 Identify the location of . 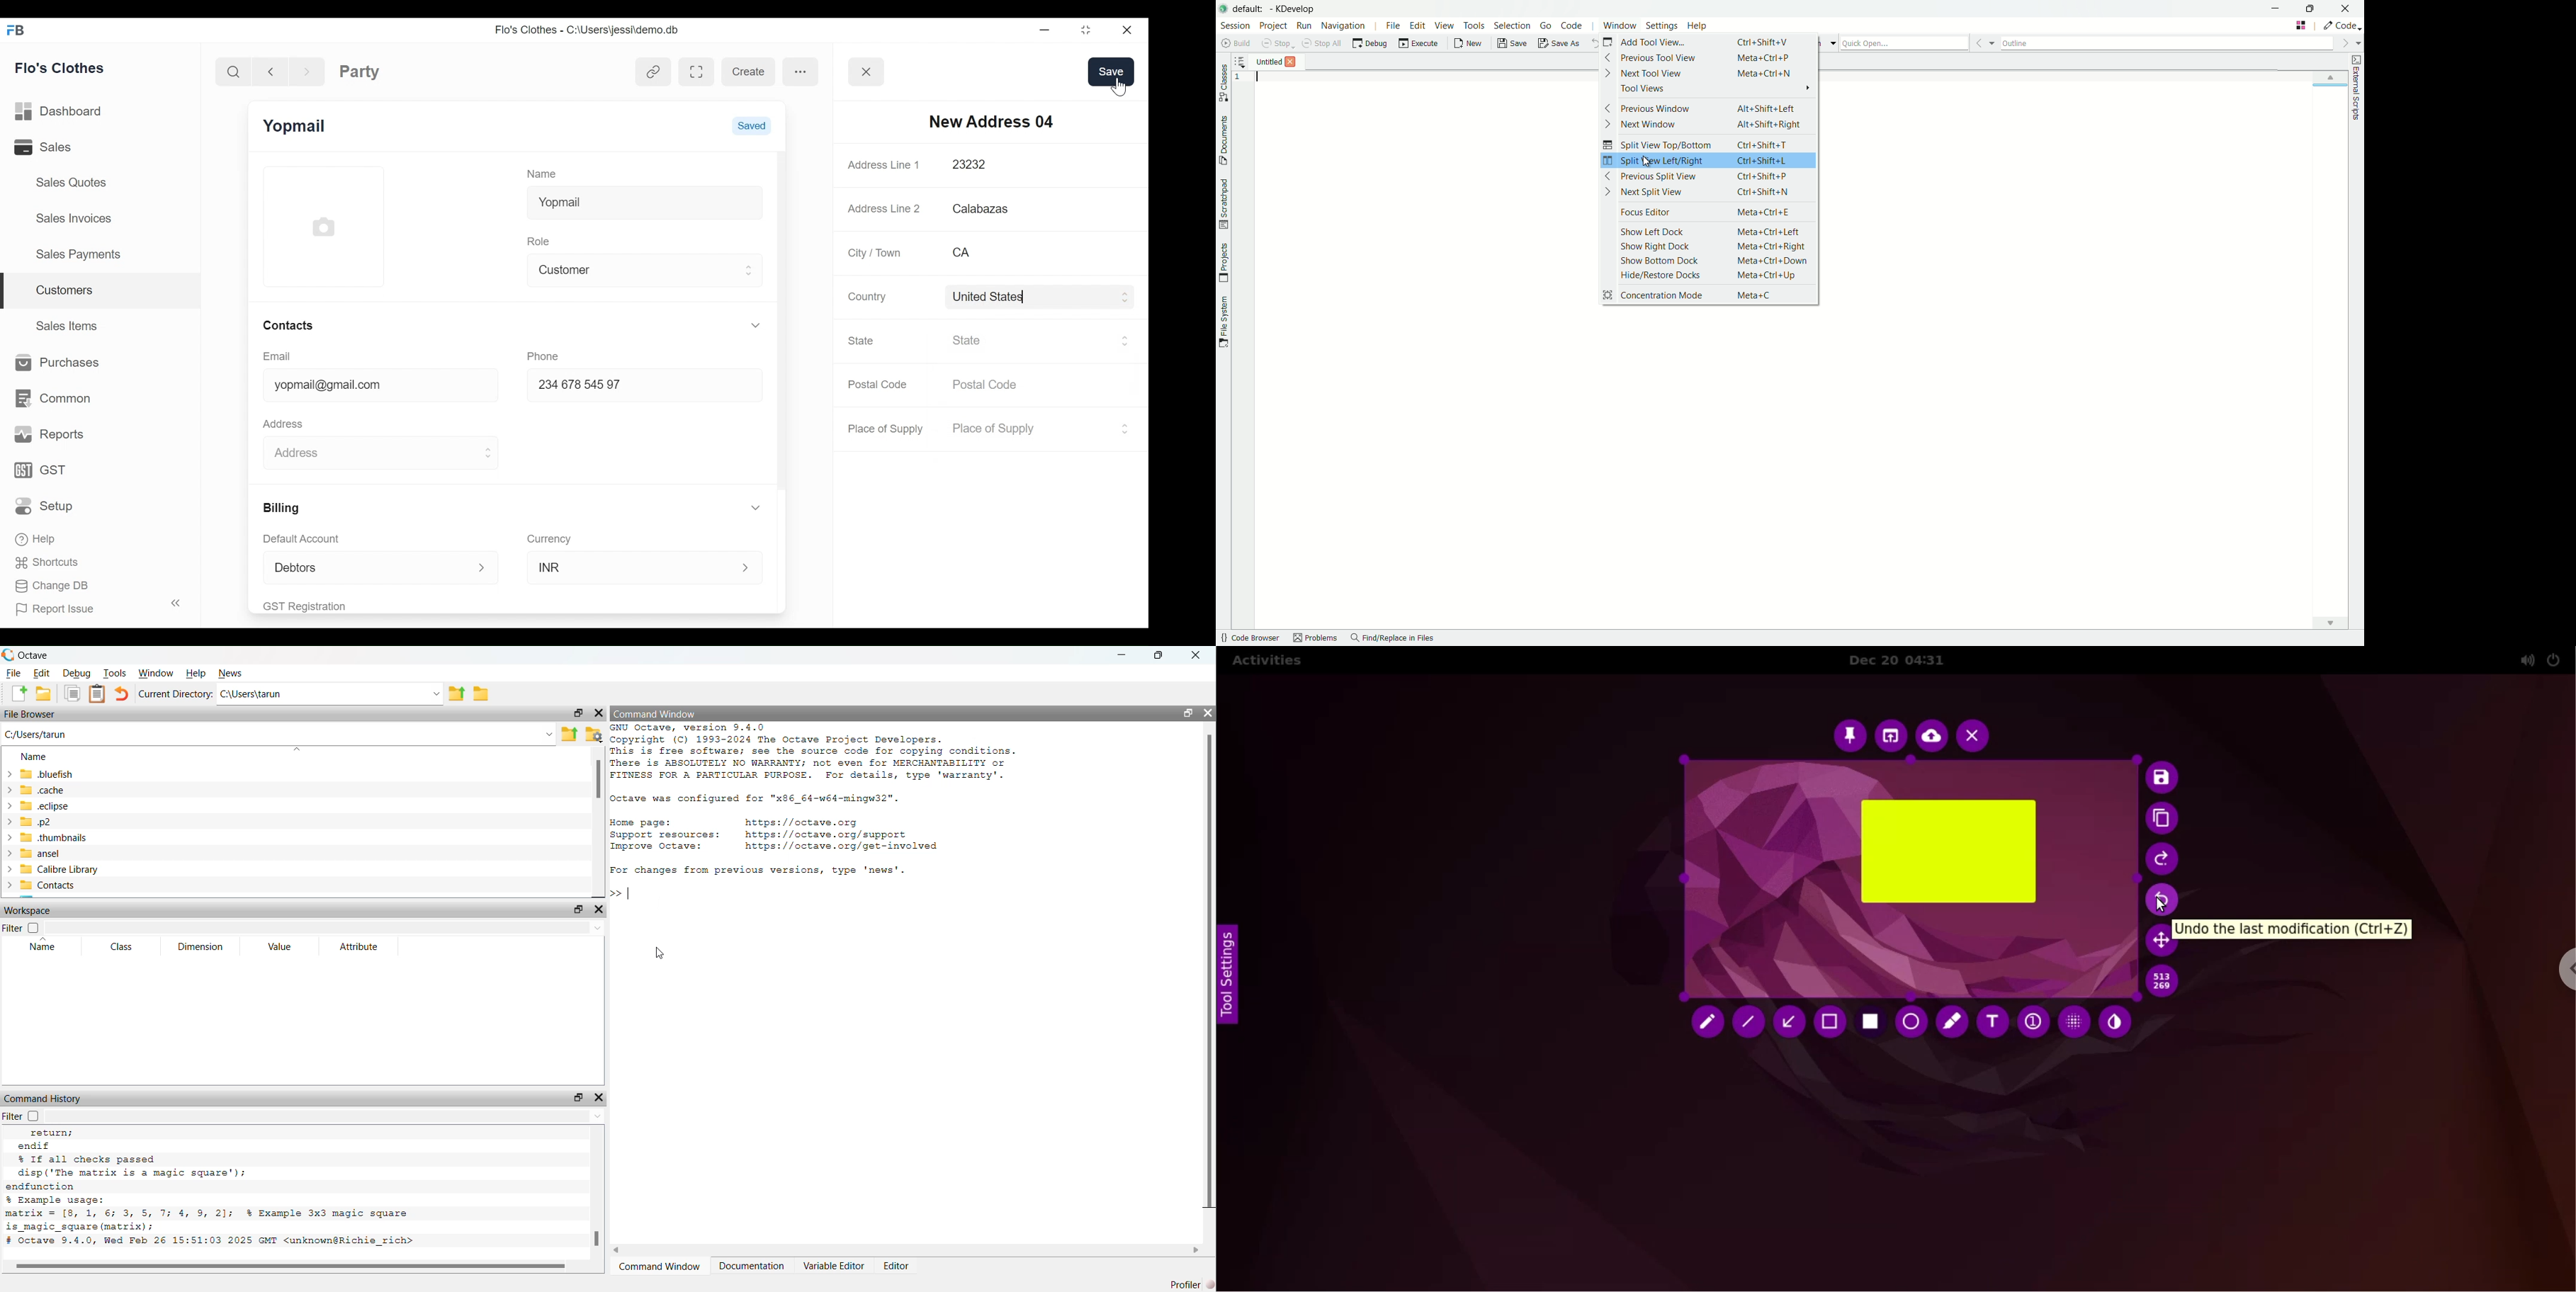
(867, 72).